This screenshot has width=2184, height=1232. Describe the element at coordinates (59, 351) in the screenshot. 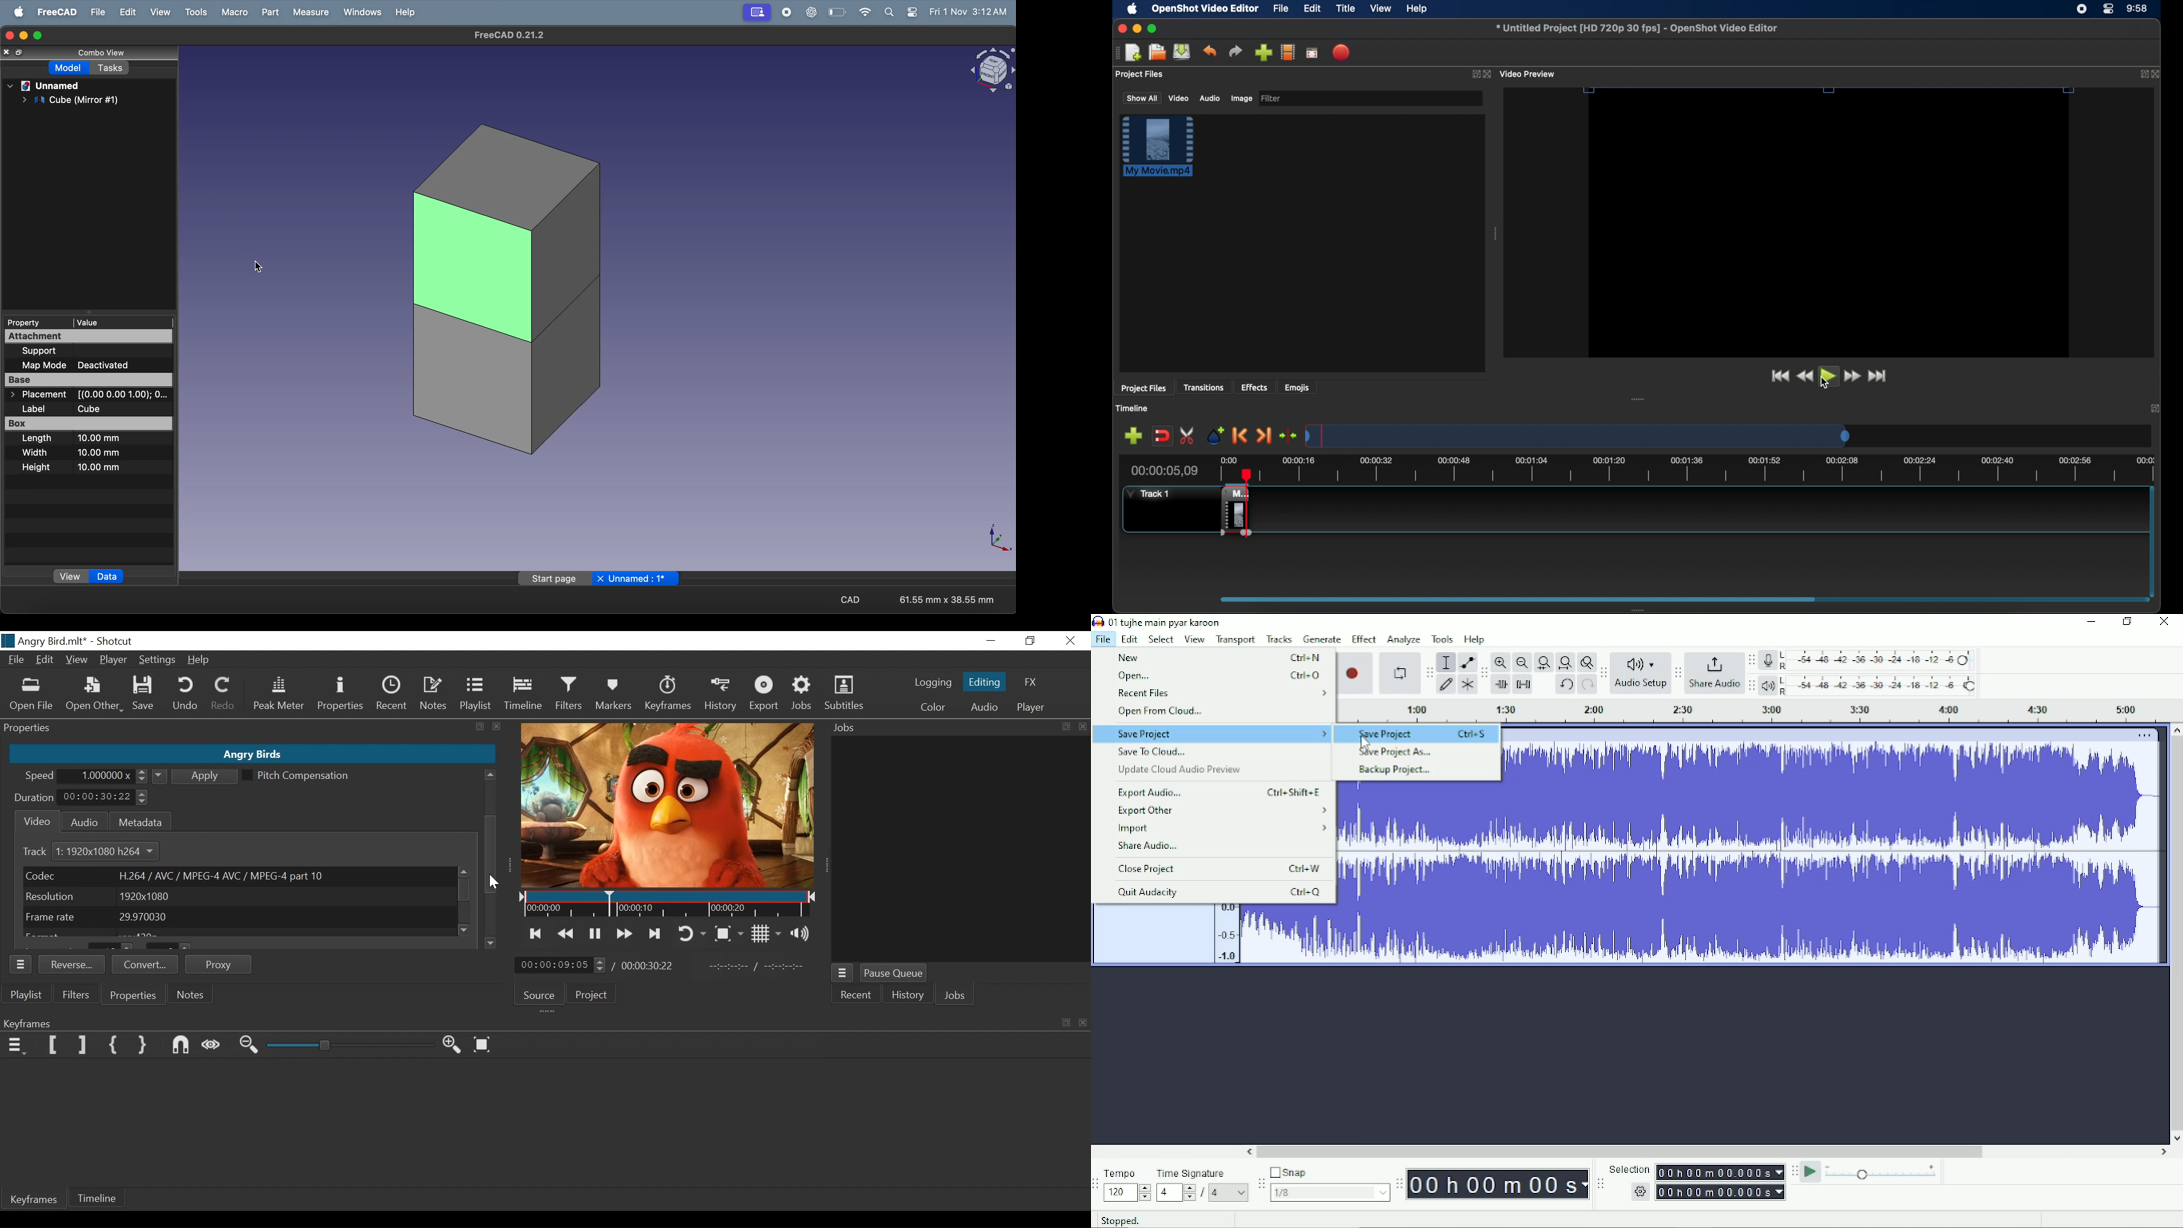

I see `Support` at that location.